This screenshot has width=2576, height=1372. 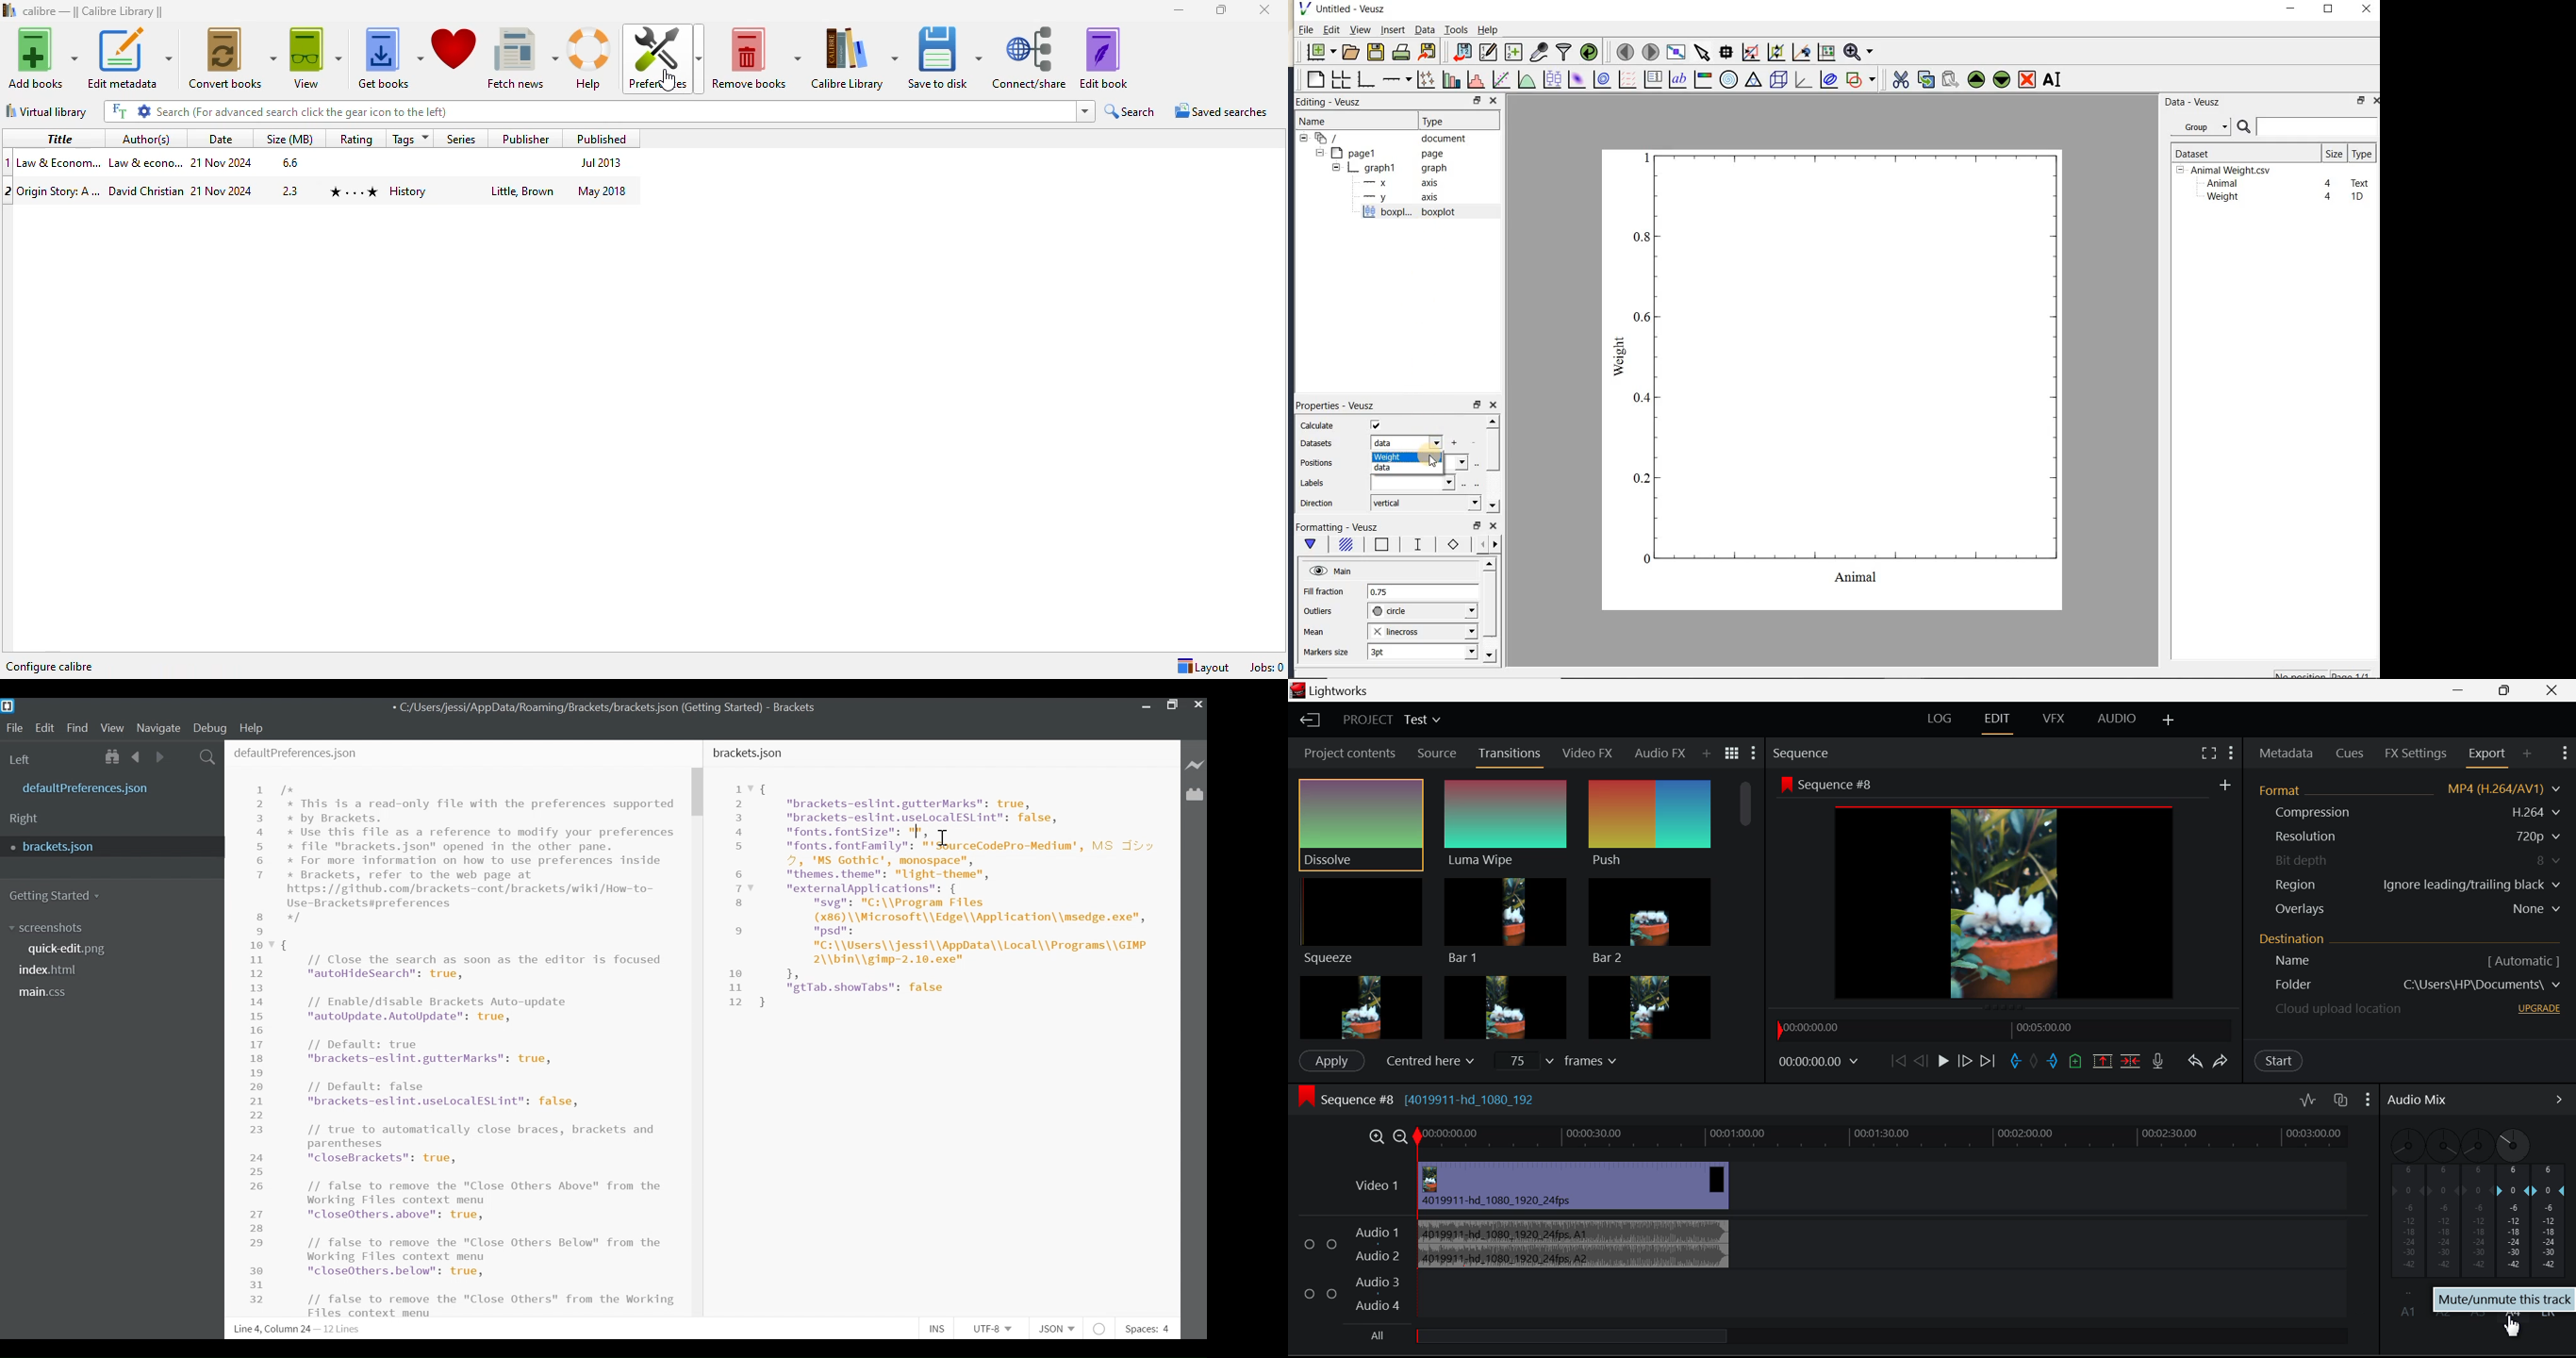 I want to click on Timeline Zoom Out, so click(x=1399, y=1138).